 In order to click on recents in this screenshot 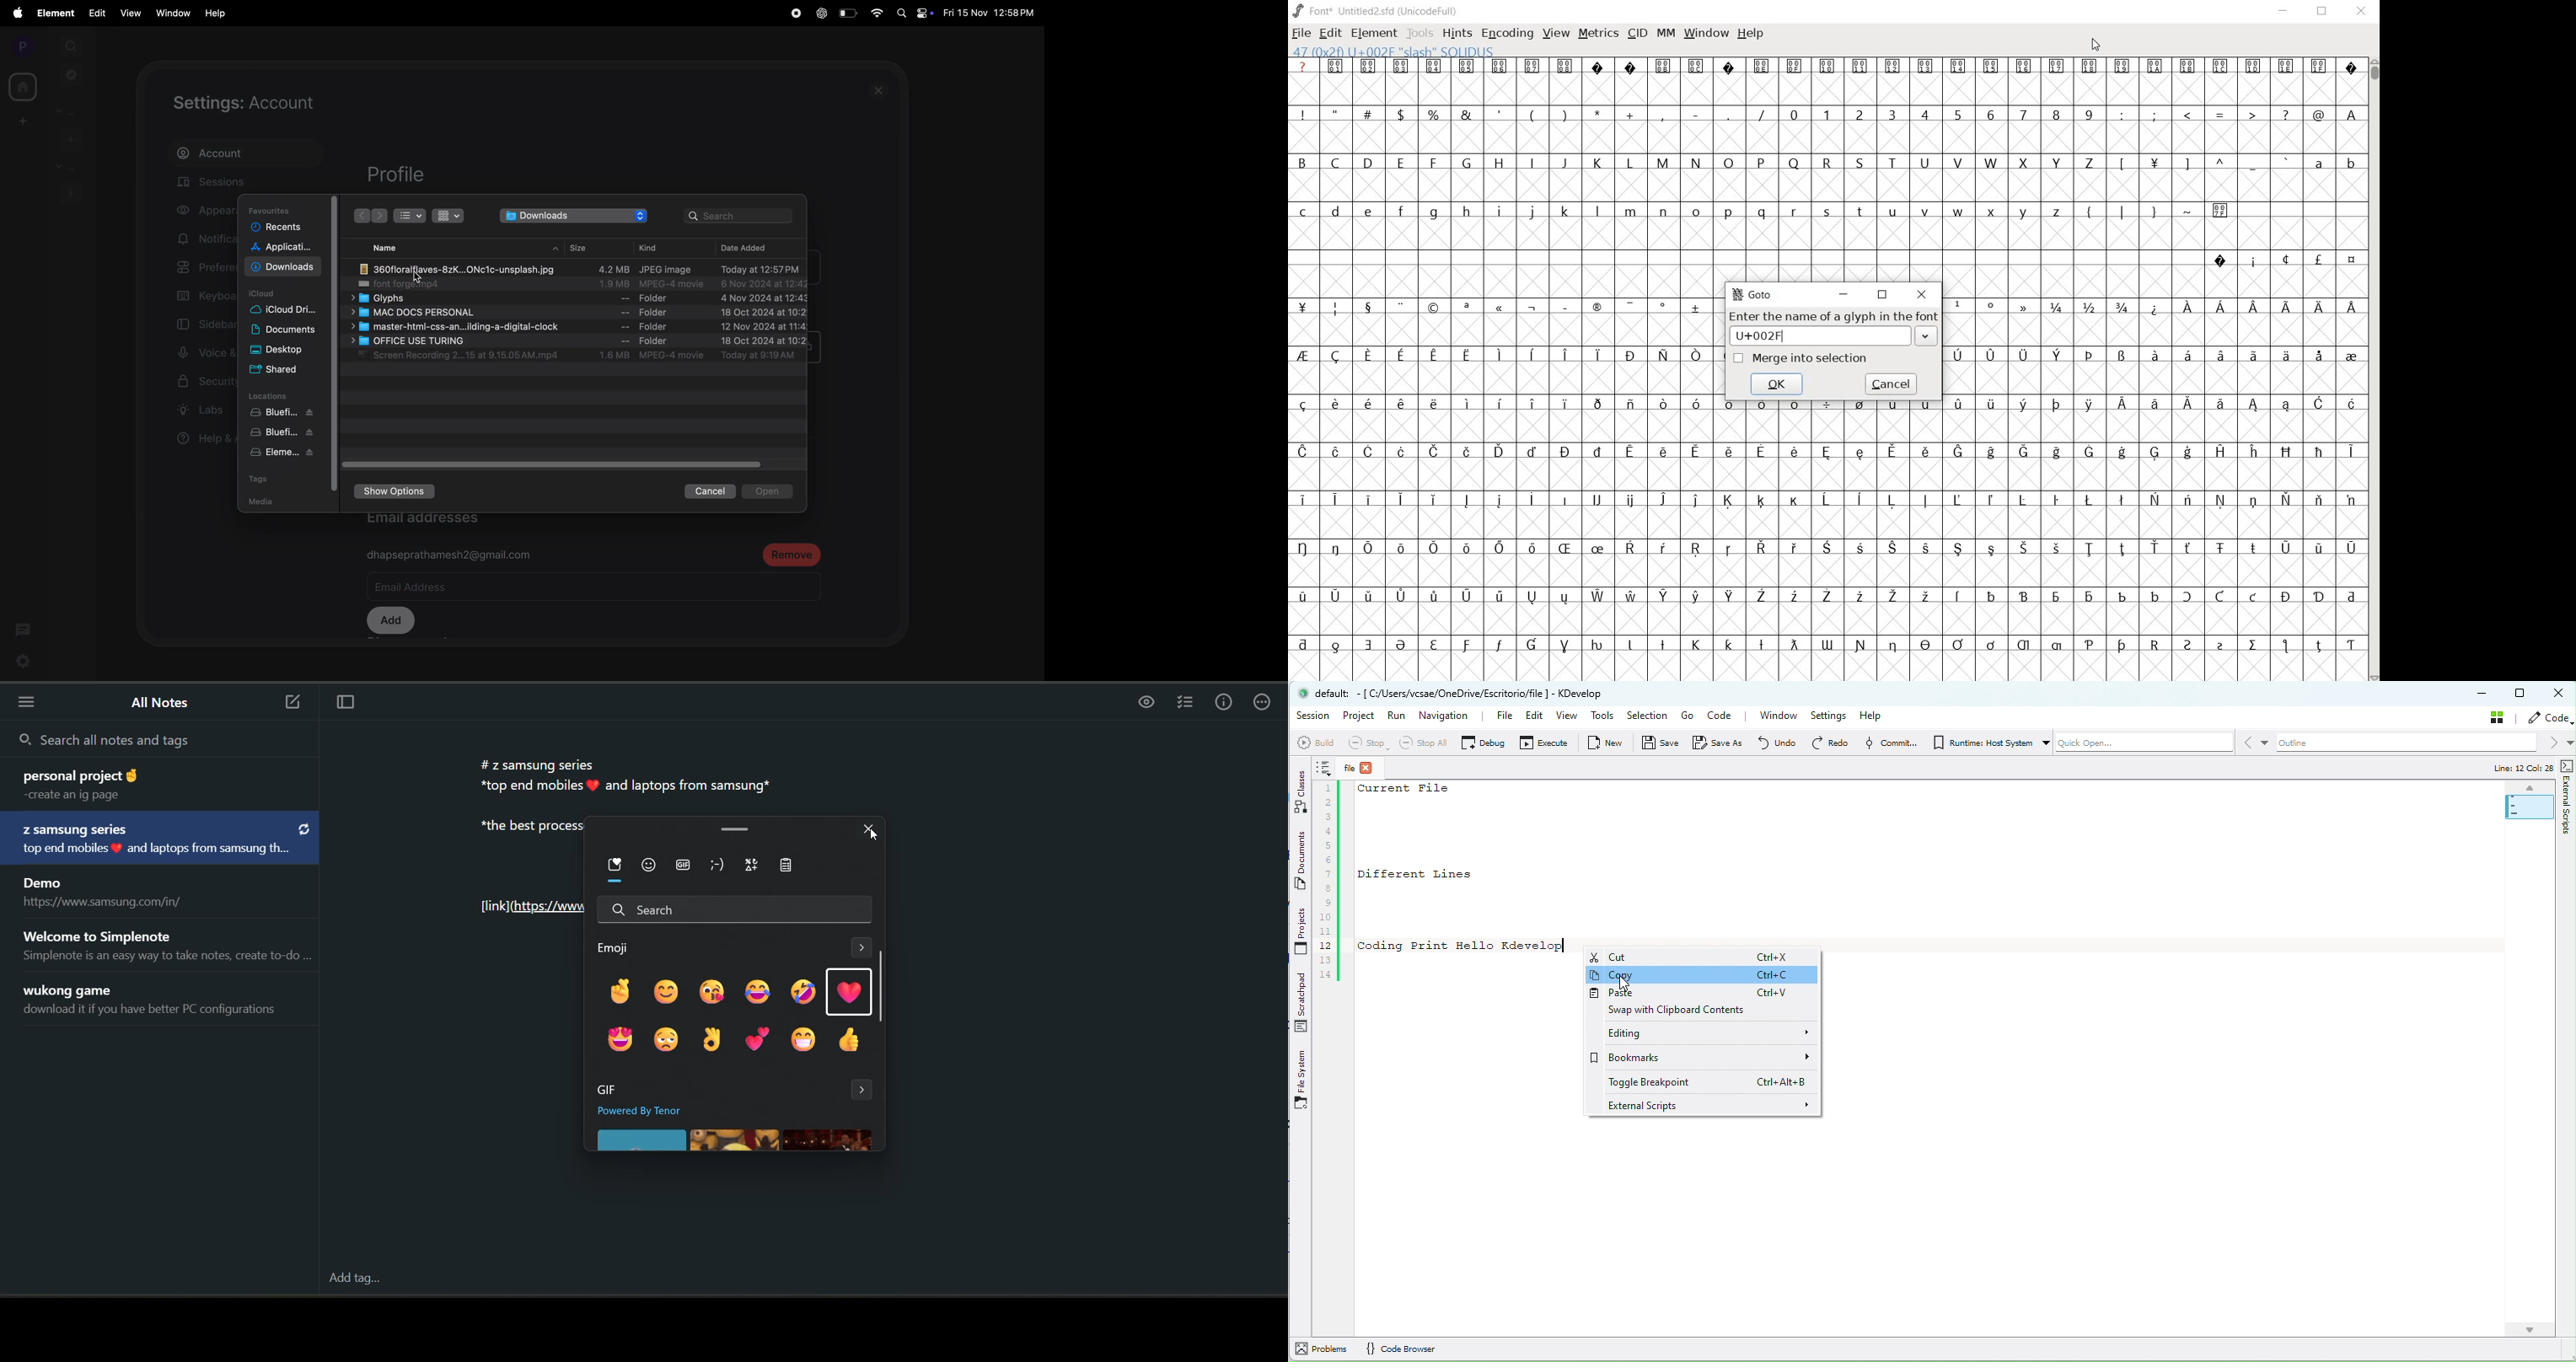, I will do `click(277, 226)`.